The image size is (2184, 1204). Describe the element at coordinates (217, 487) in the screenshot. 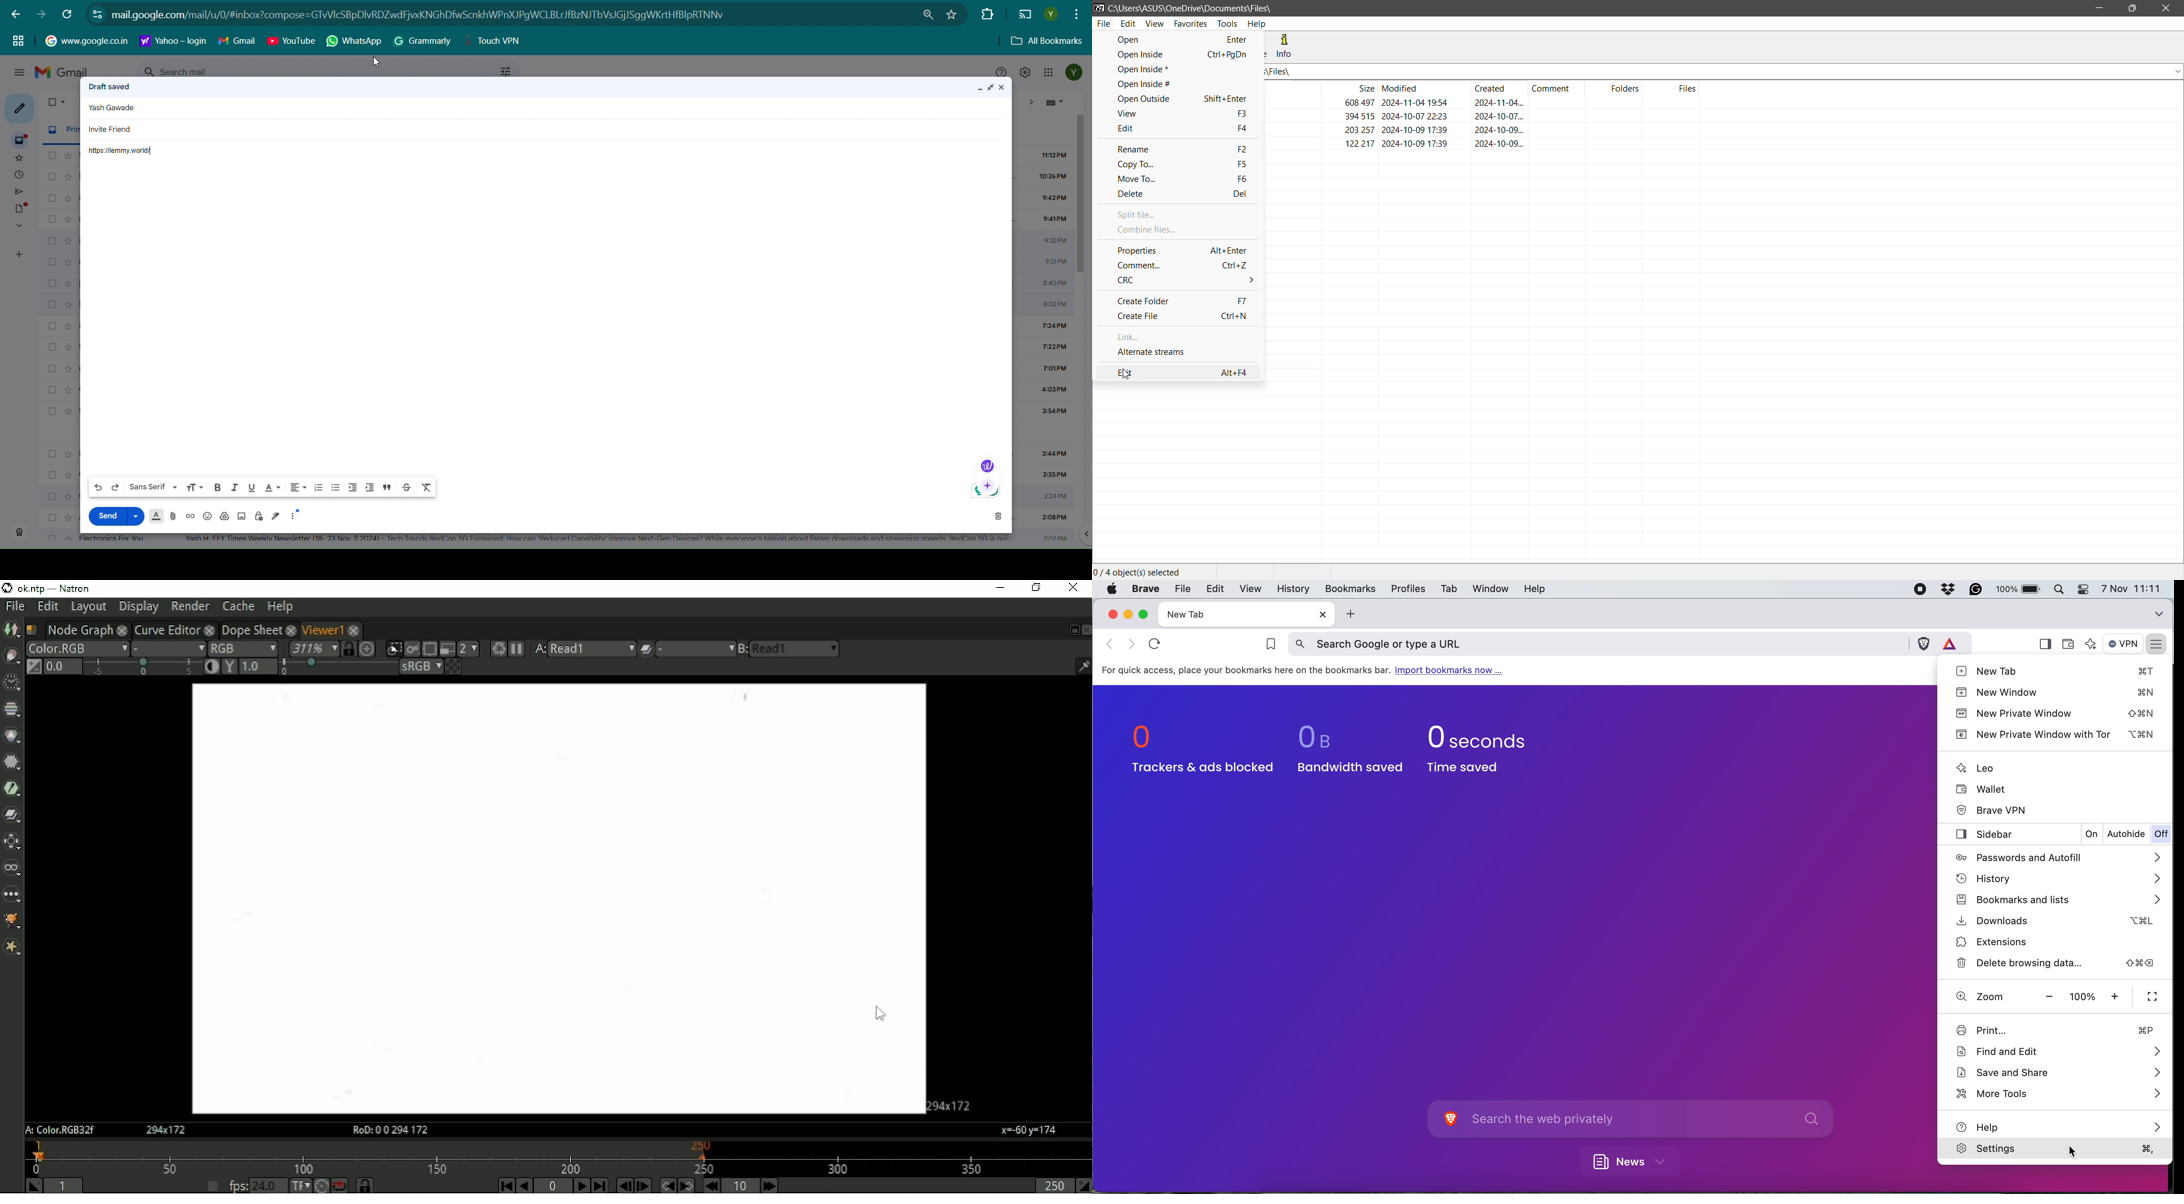

I see `Bold` at that location.